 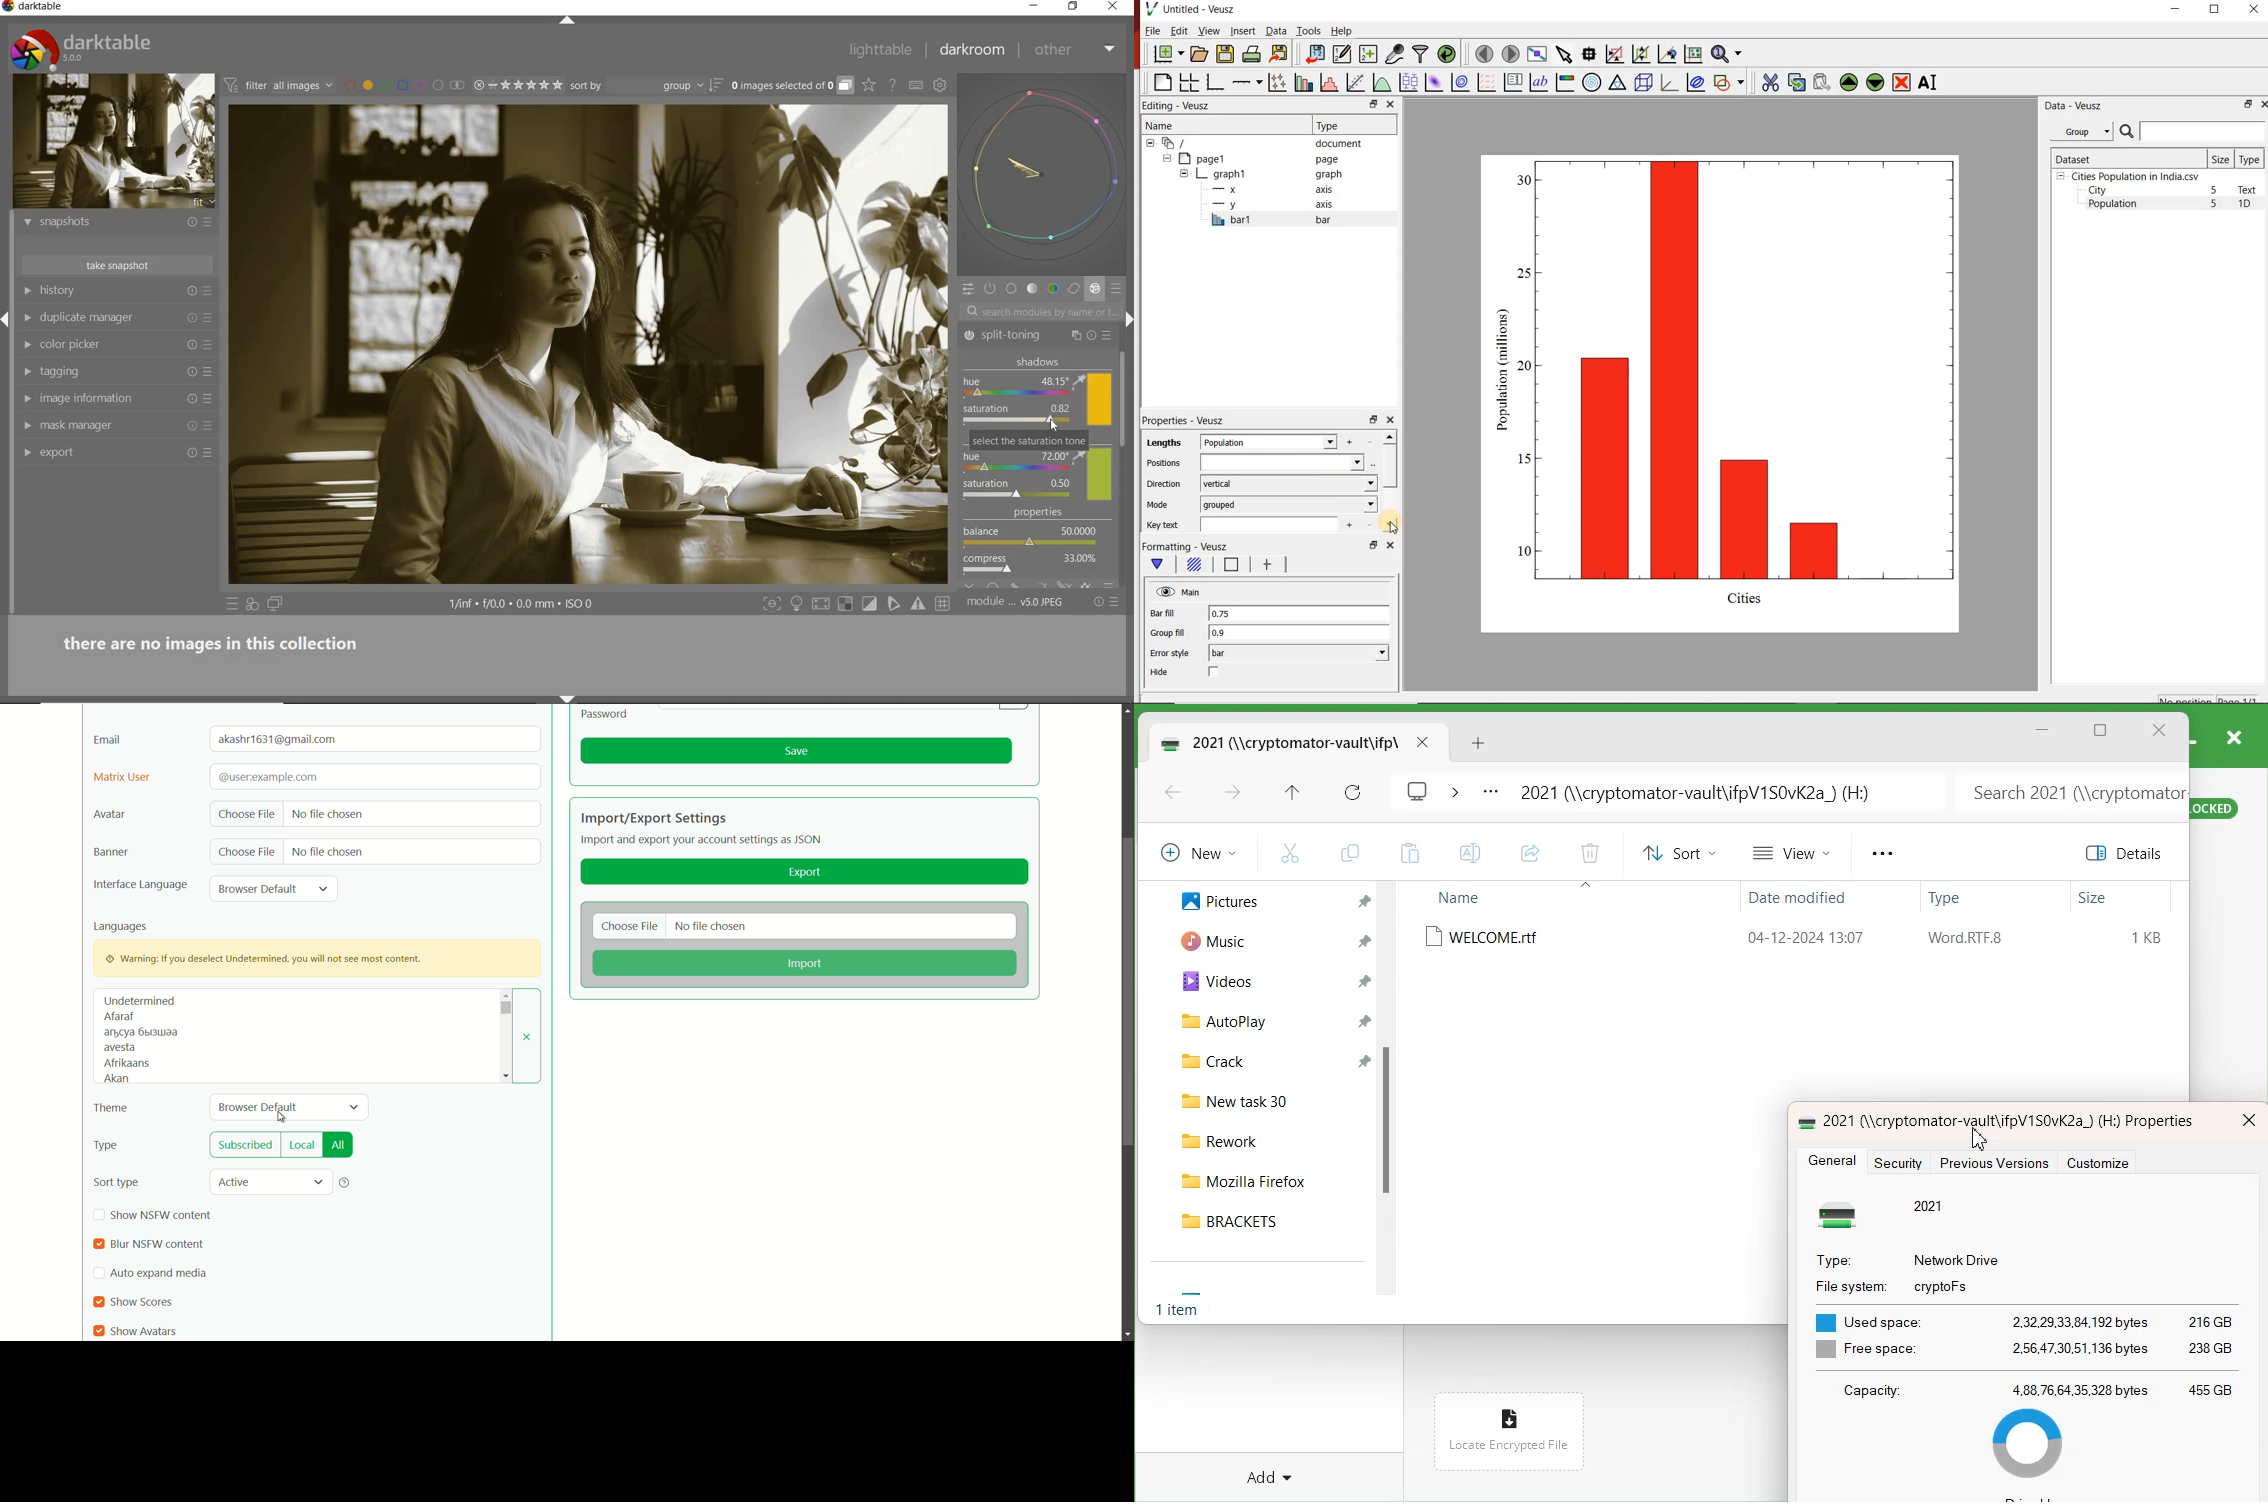 What do you see at coordinates (881, 52) in the screenshot?
I see `lighttable` at bounding box center [881, 52].